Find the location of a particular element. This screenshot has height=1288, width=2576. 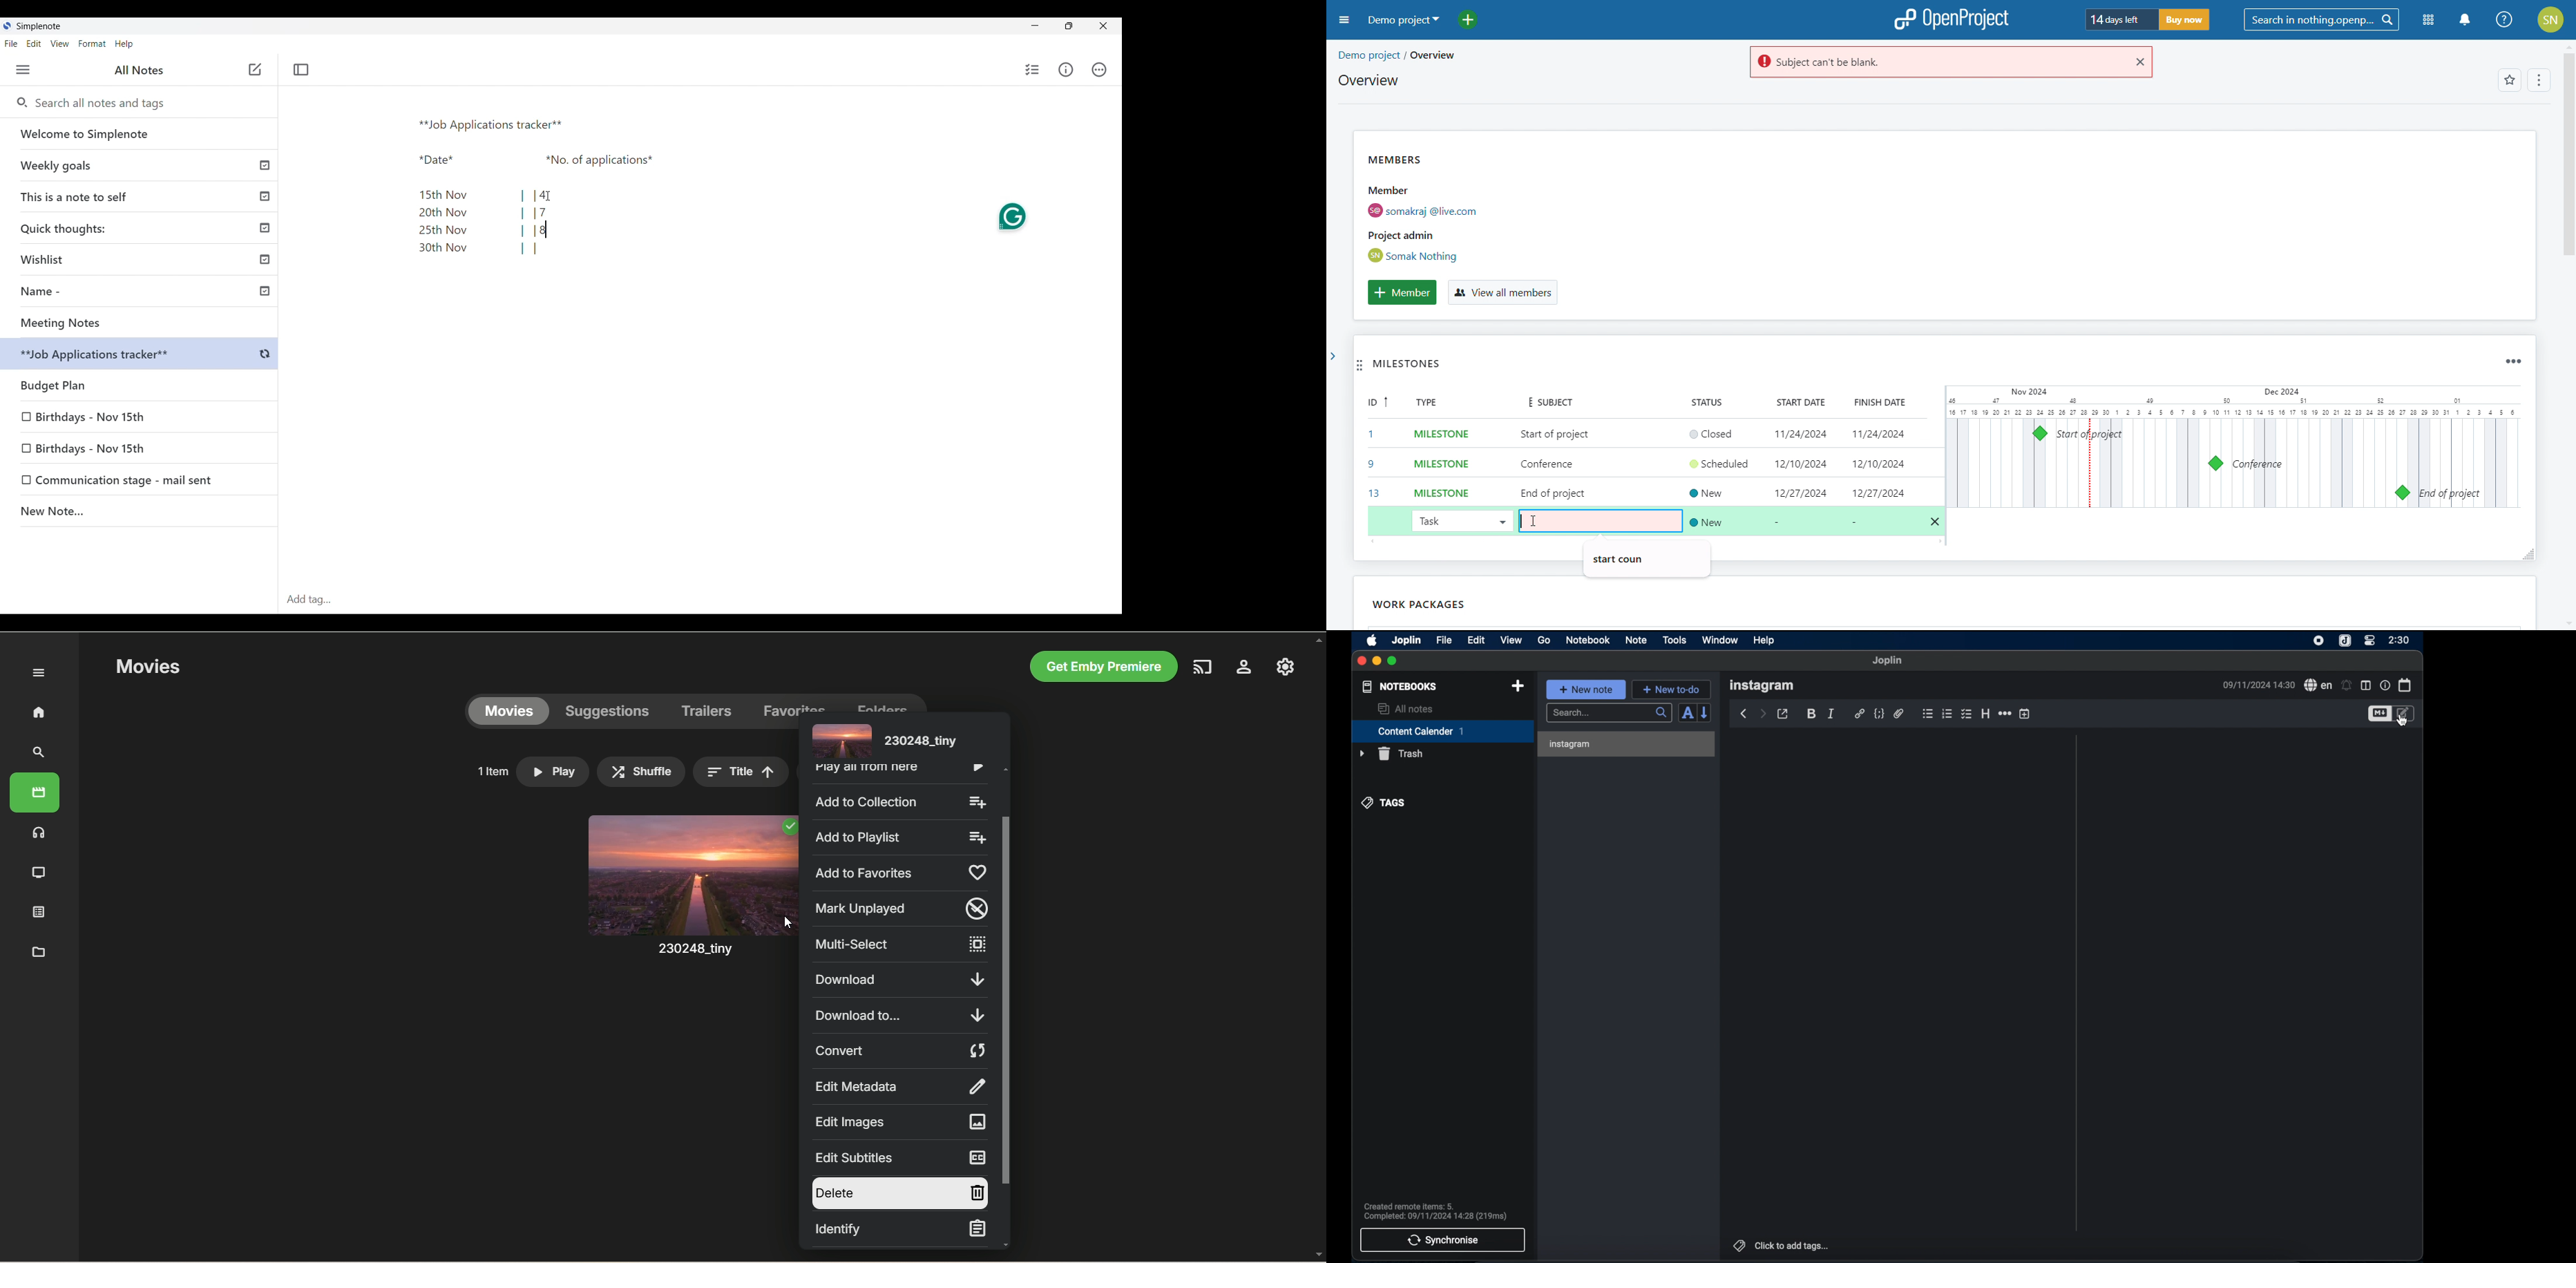

reverse sort order is located at coordinates (1705, 713).